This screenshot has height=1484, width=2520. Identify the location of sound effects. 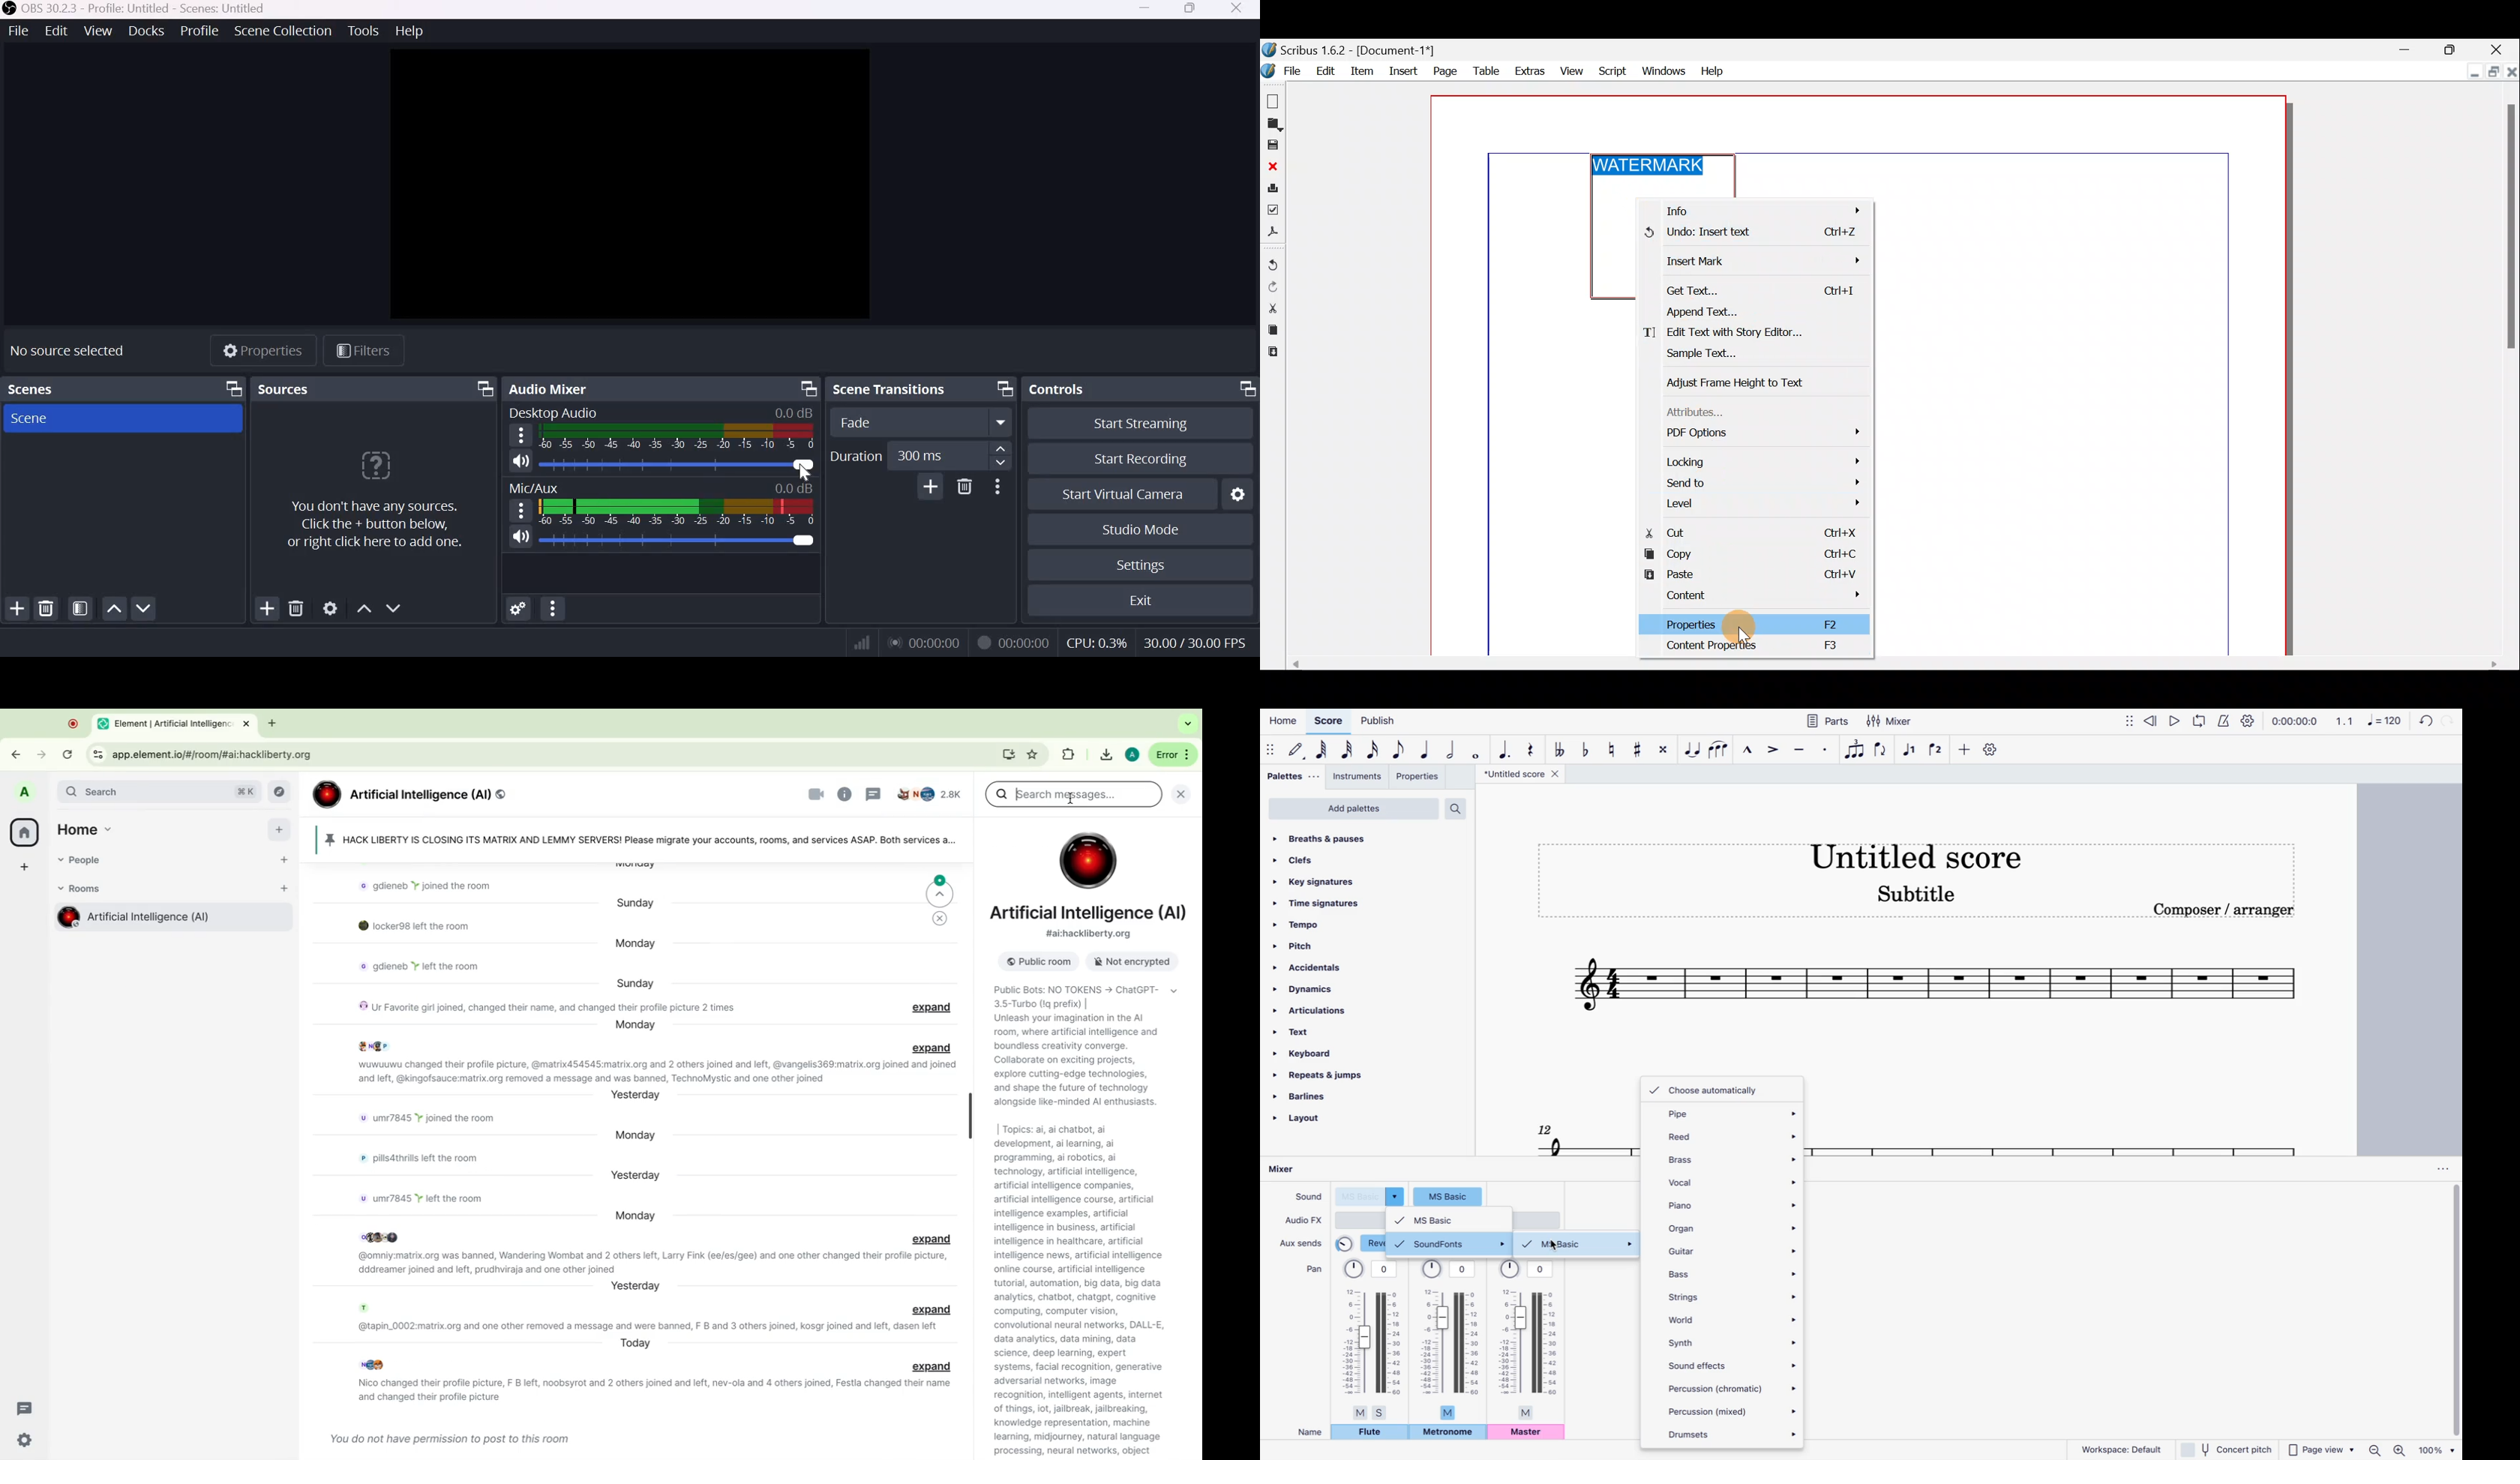
(1732, 1363).